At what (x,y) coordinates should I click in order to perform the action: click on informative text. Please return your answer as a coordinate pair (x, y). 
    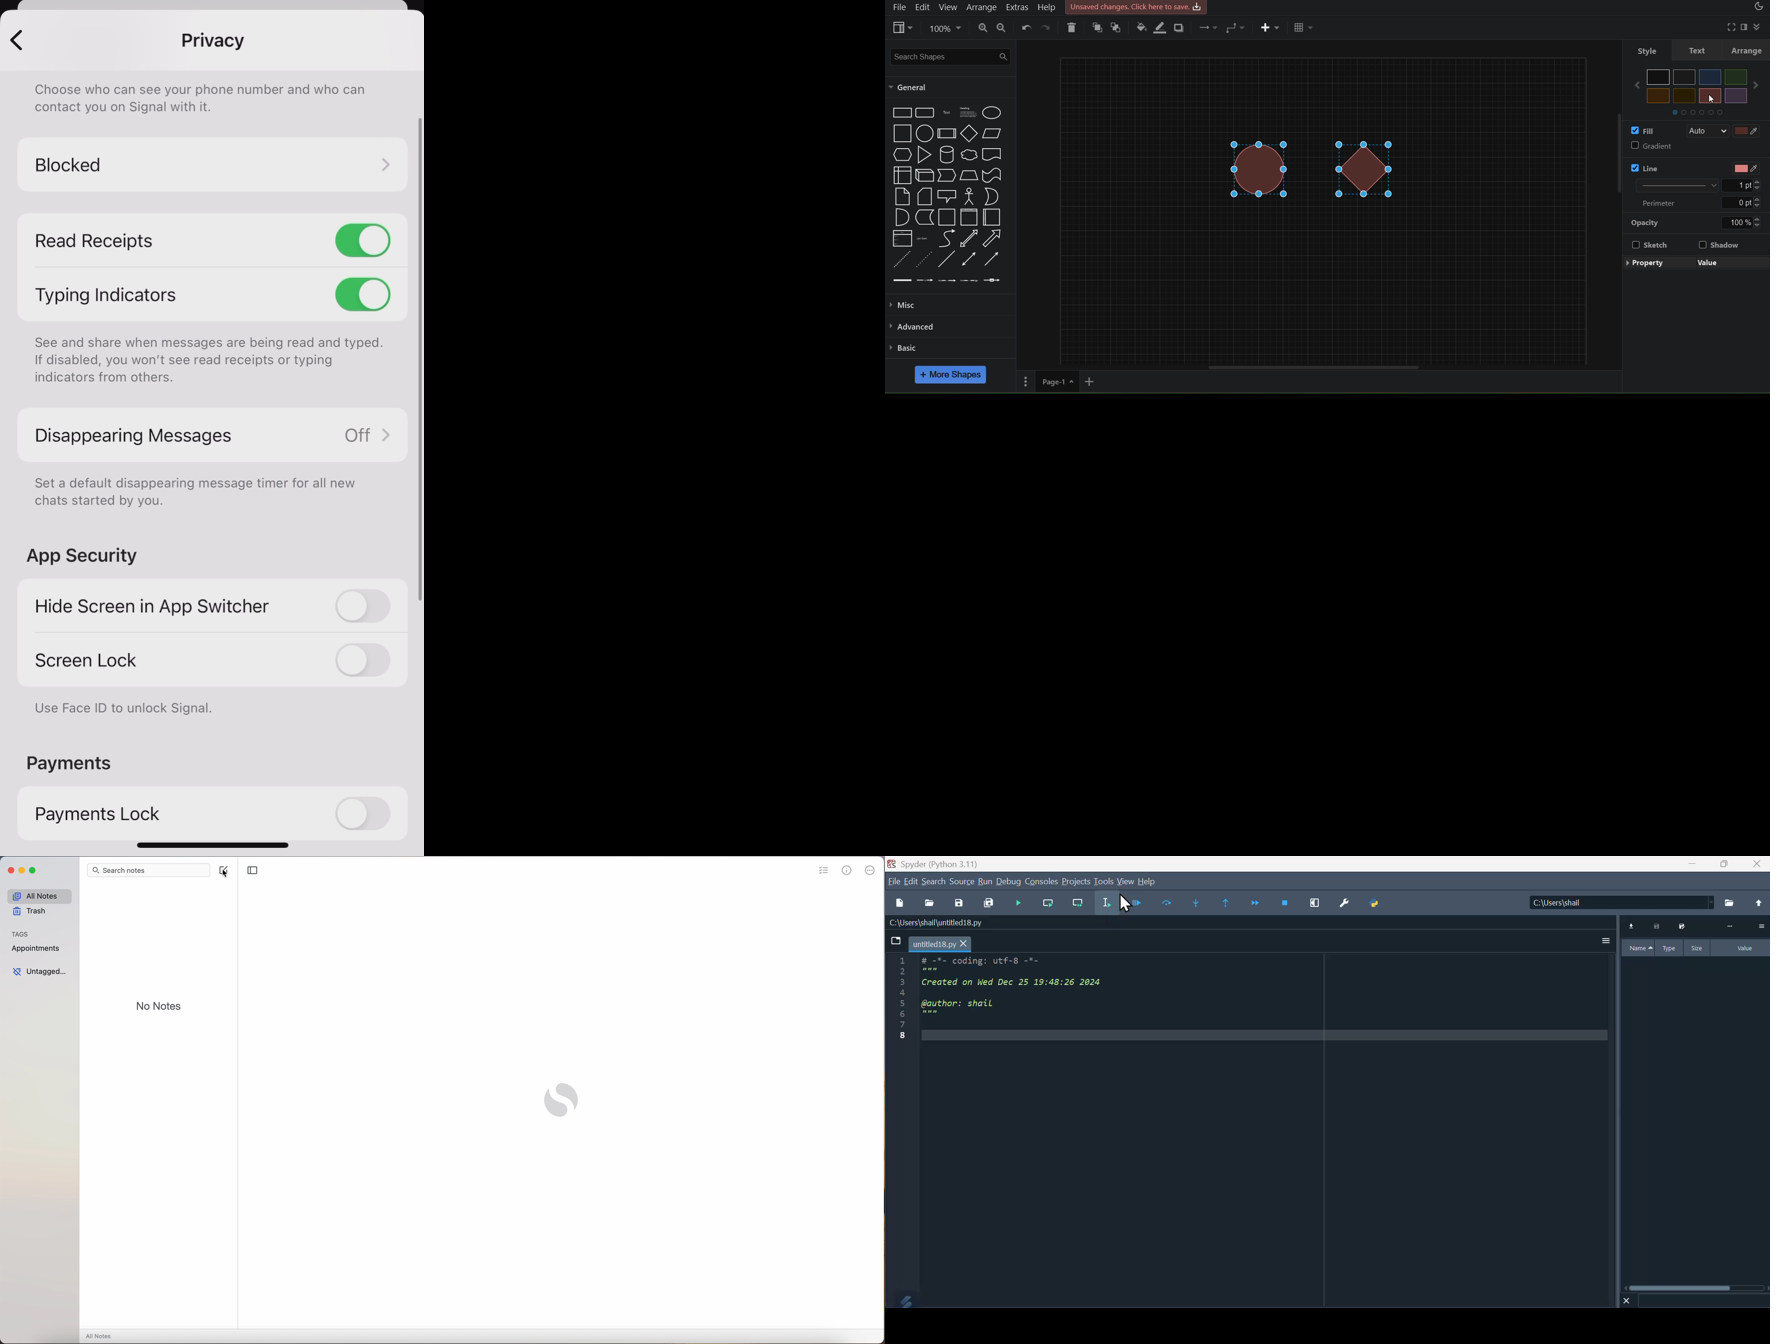
    Looking at the image, I should click on (213, 357).